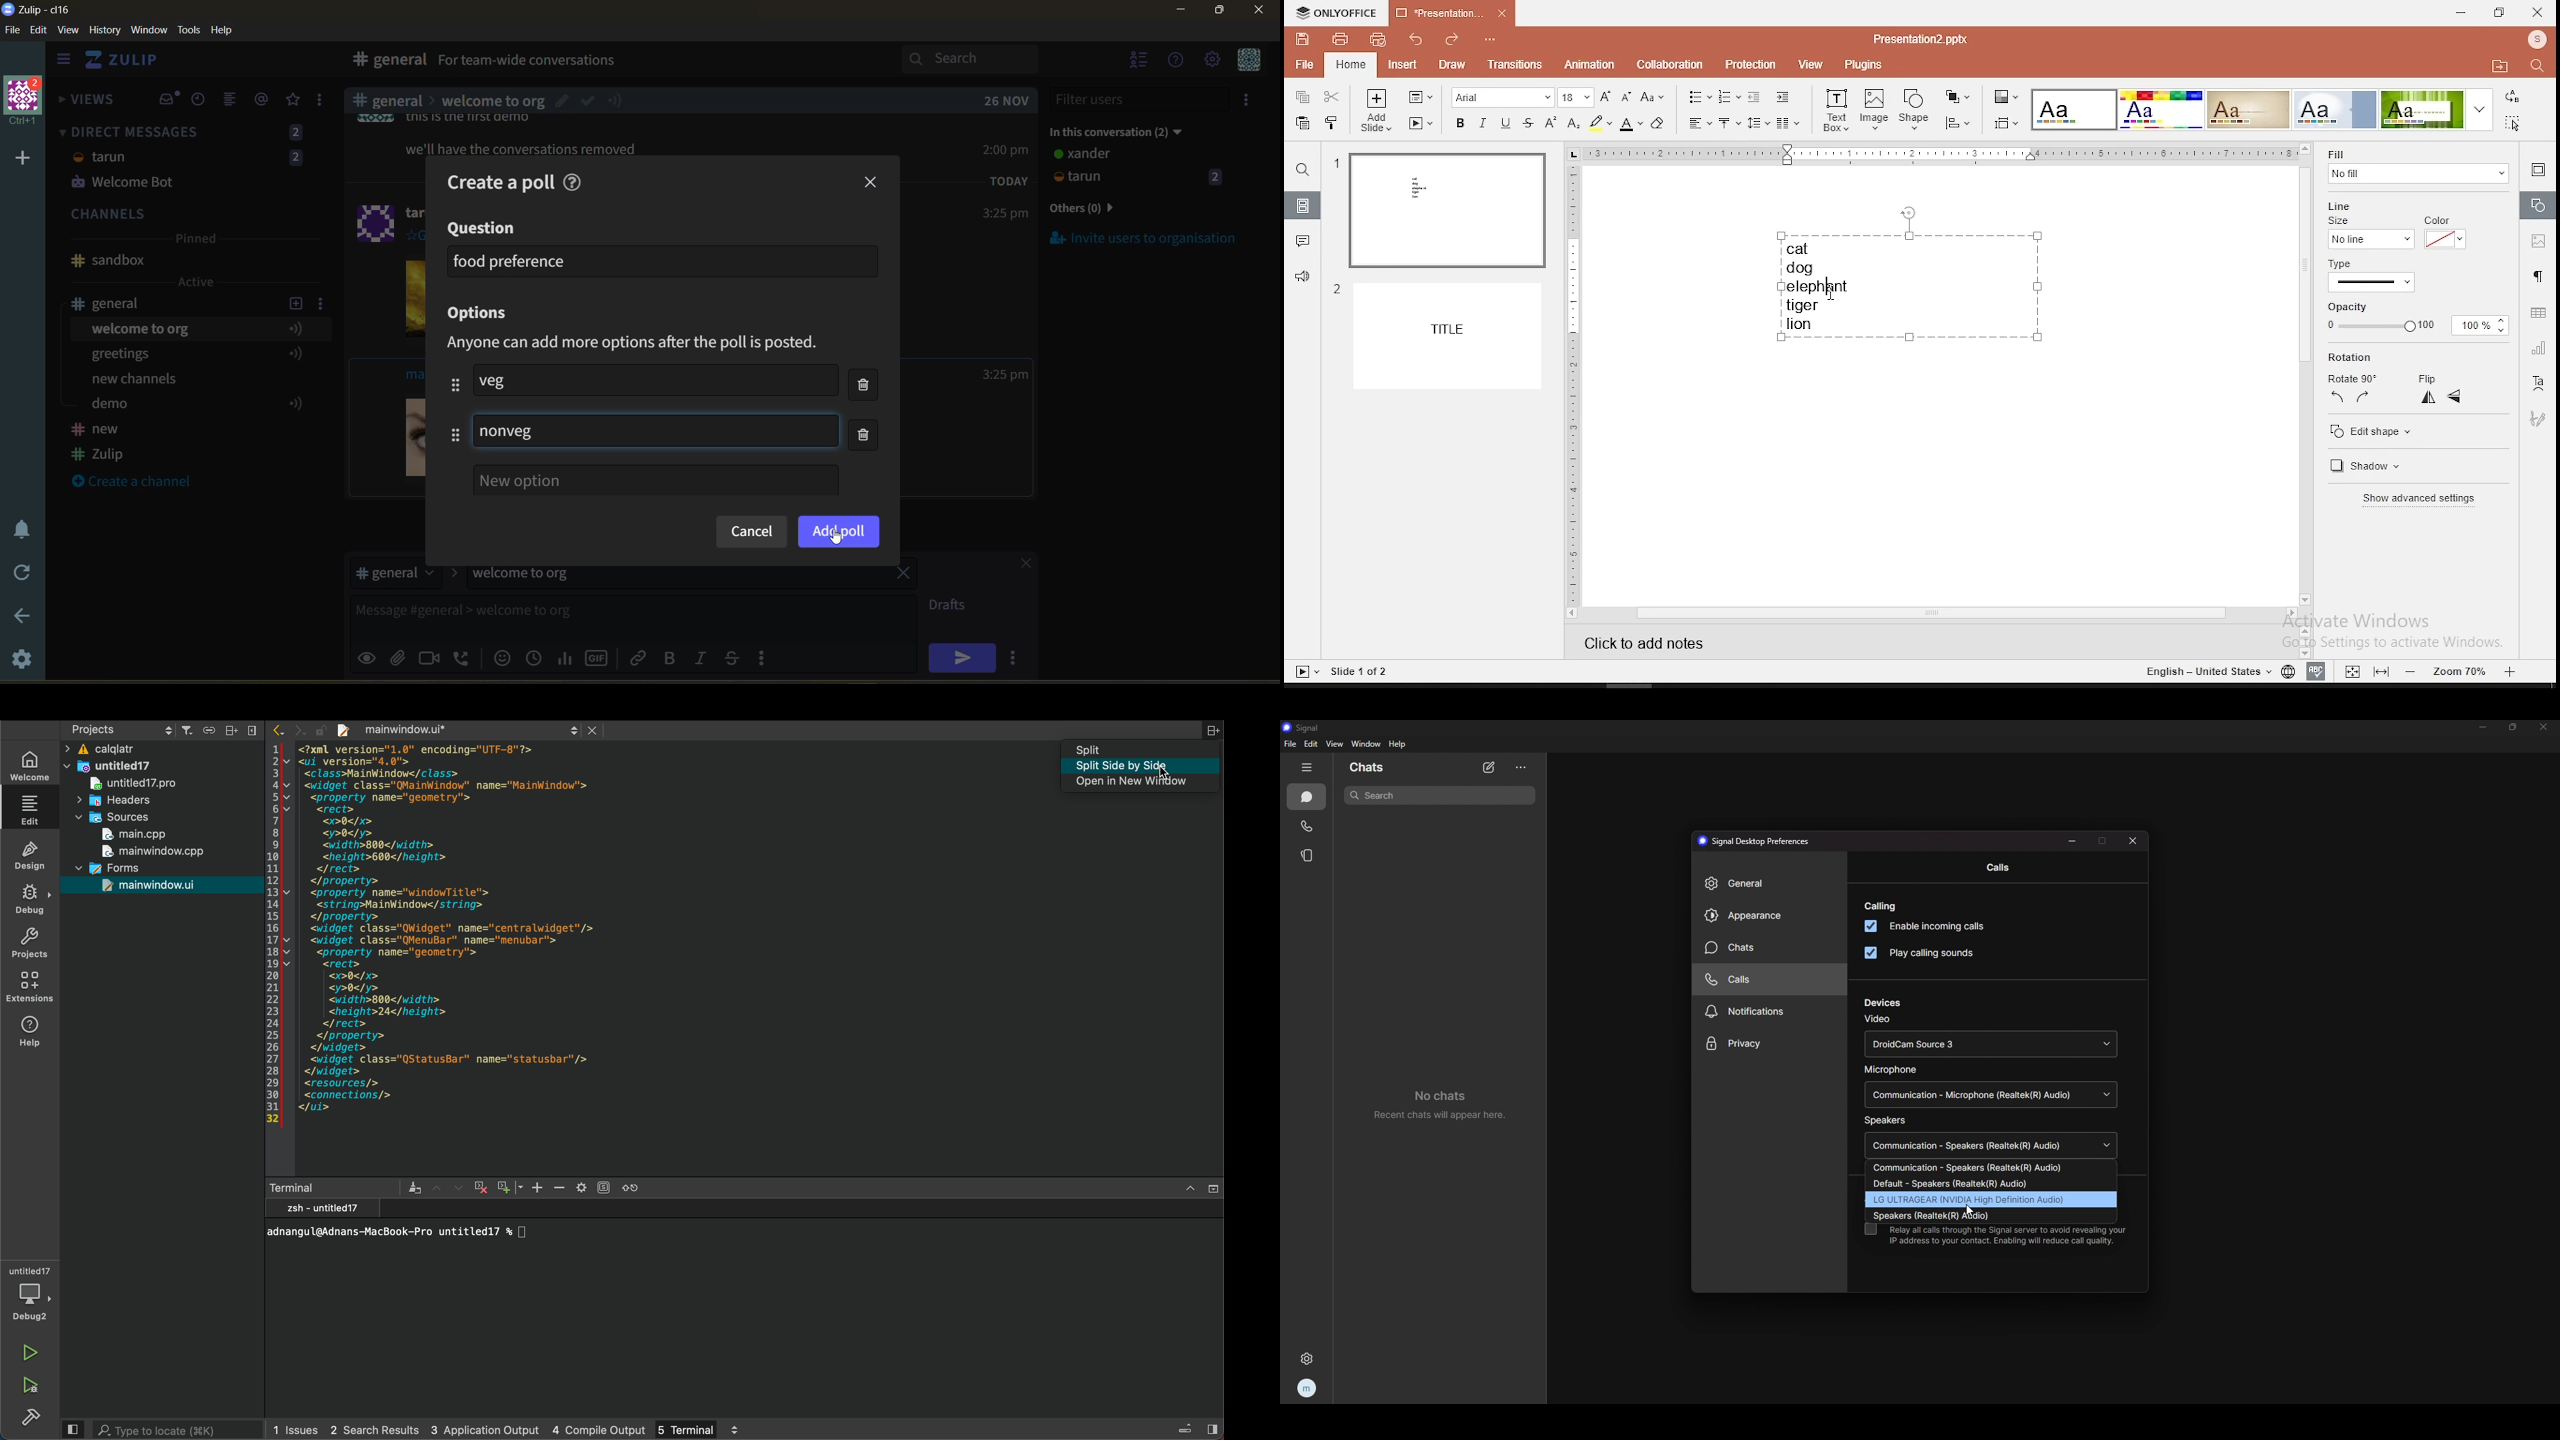 Image resolution: width=2576 pixels, height=1456 pixels. Describe the element at coordinates (1401, 63) in the screenshot. I see `insert` at that location.